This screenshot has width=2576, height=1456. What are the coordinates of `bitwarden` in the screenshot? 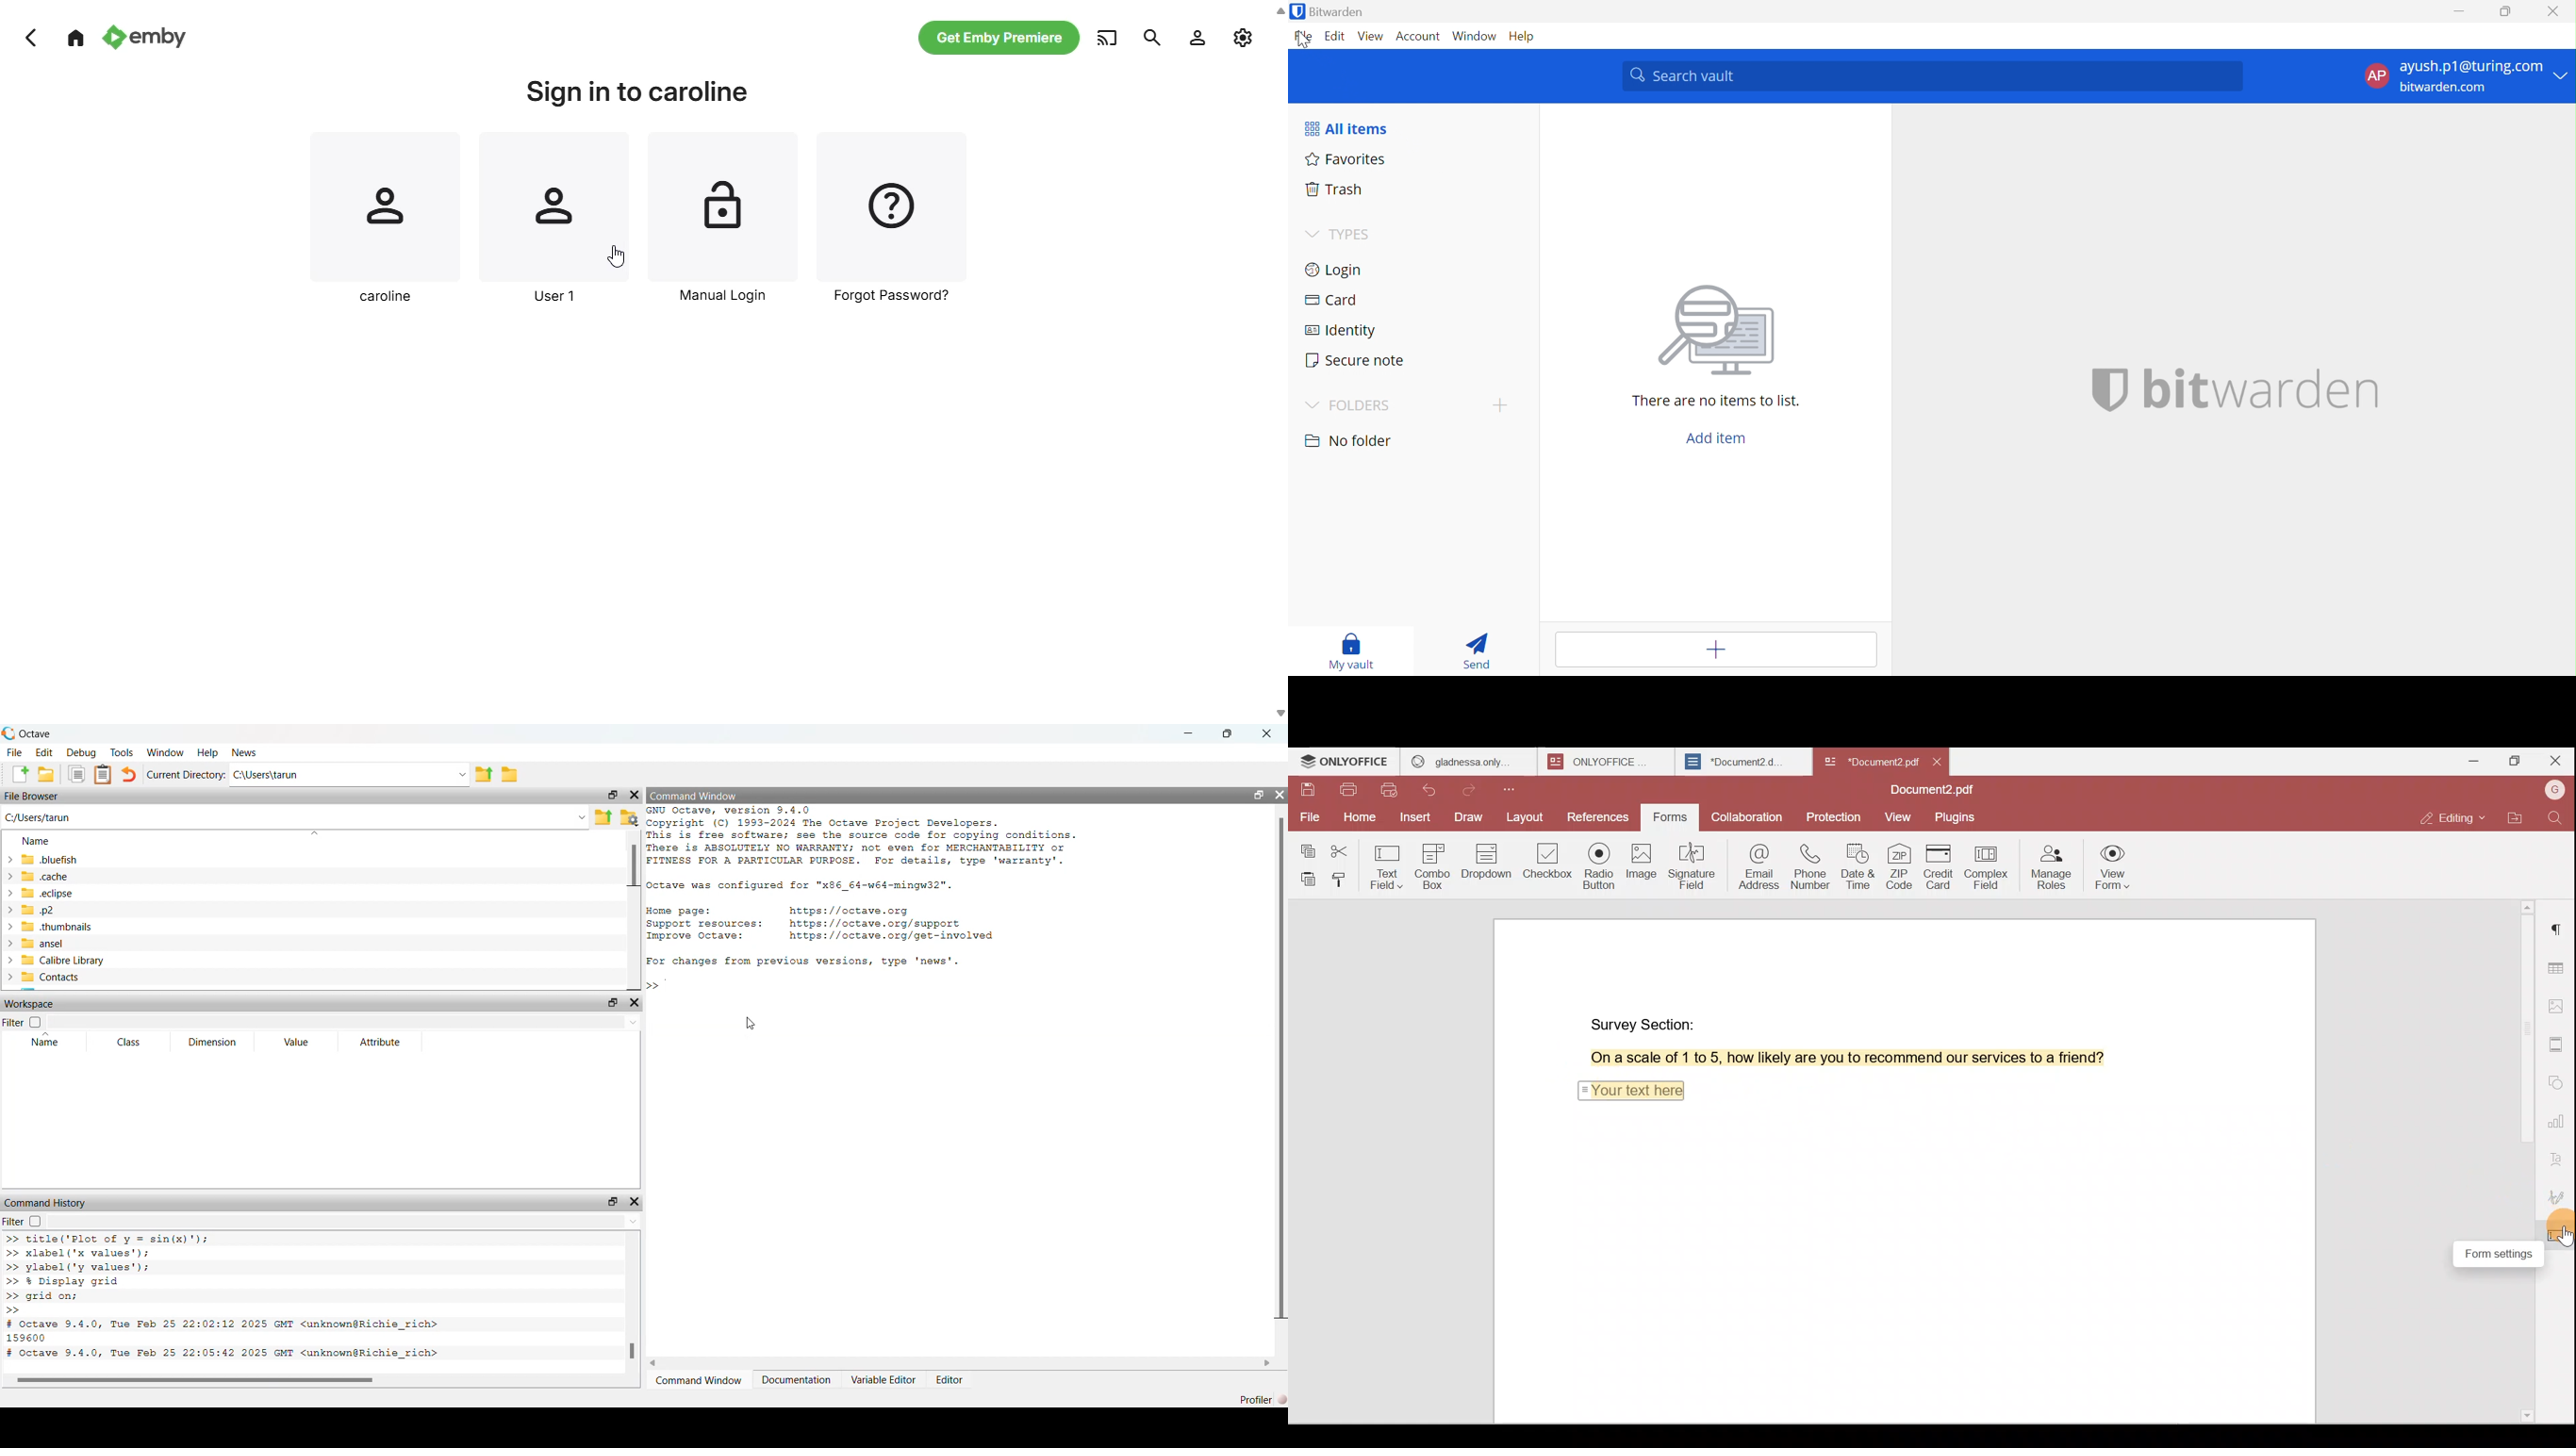 It's located at (2262, 389).